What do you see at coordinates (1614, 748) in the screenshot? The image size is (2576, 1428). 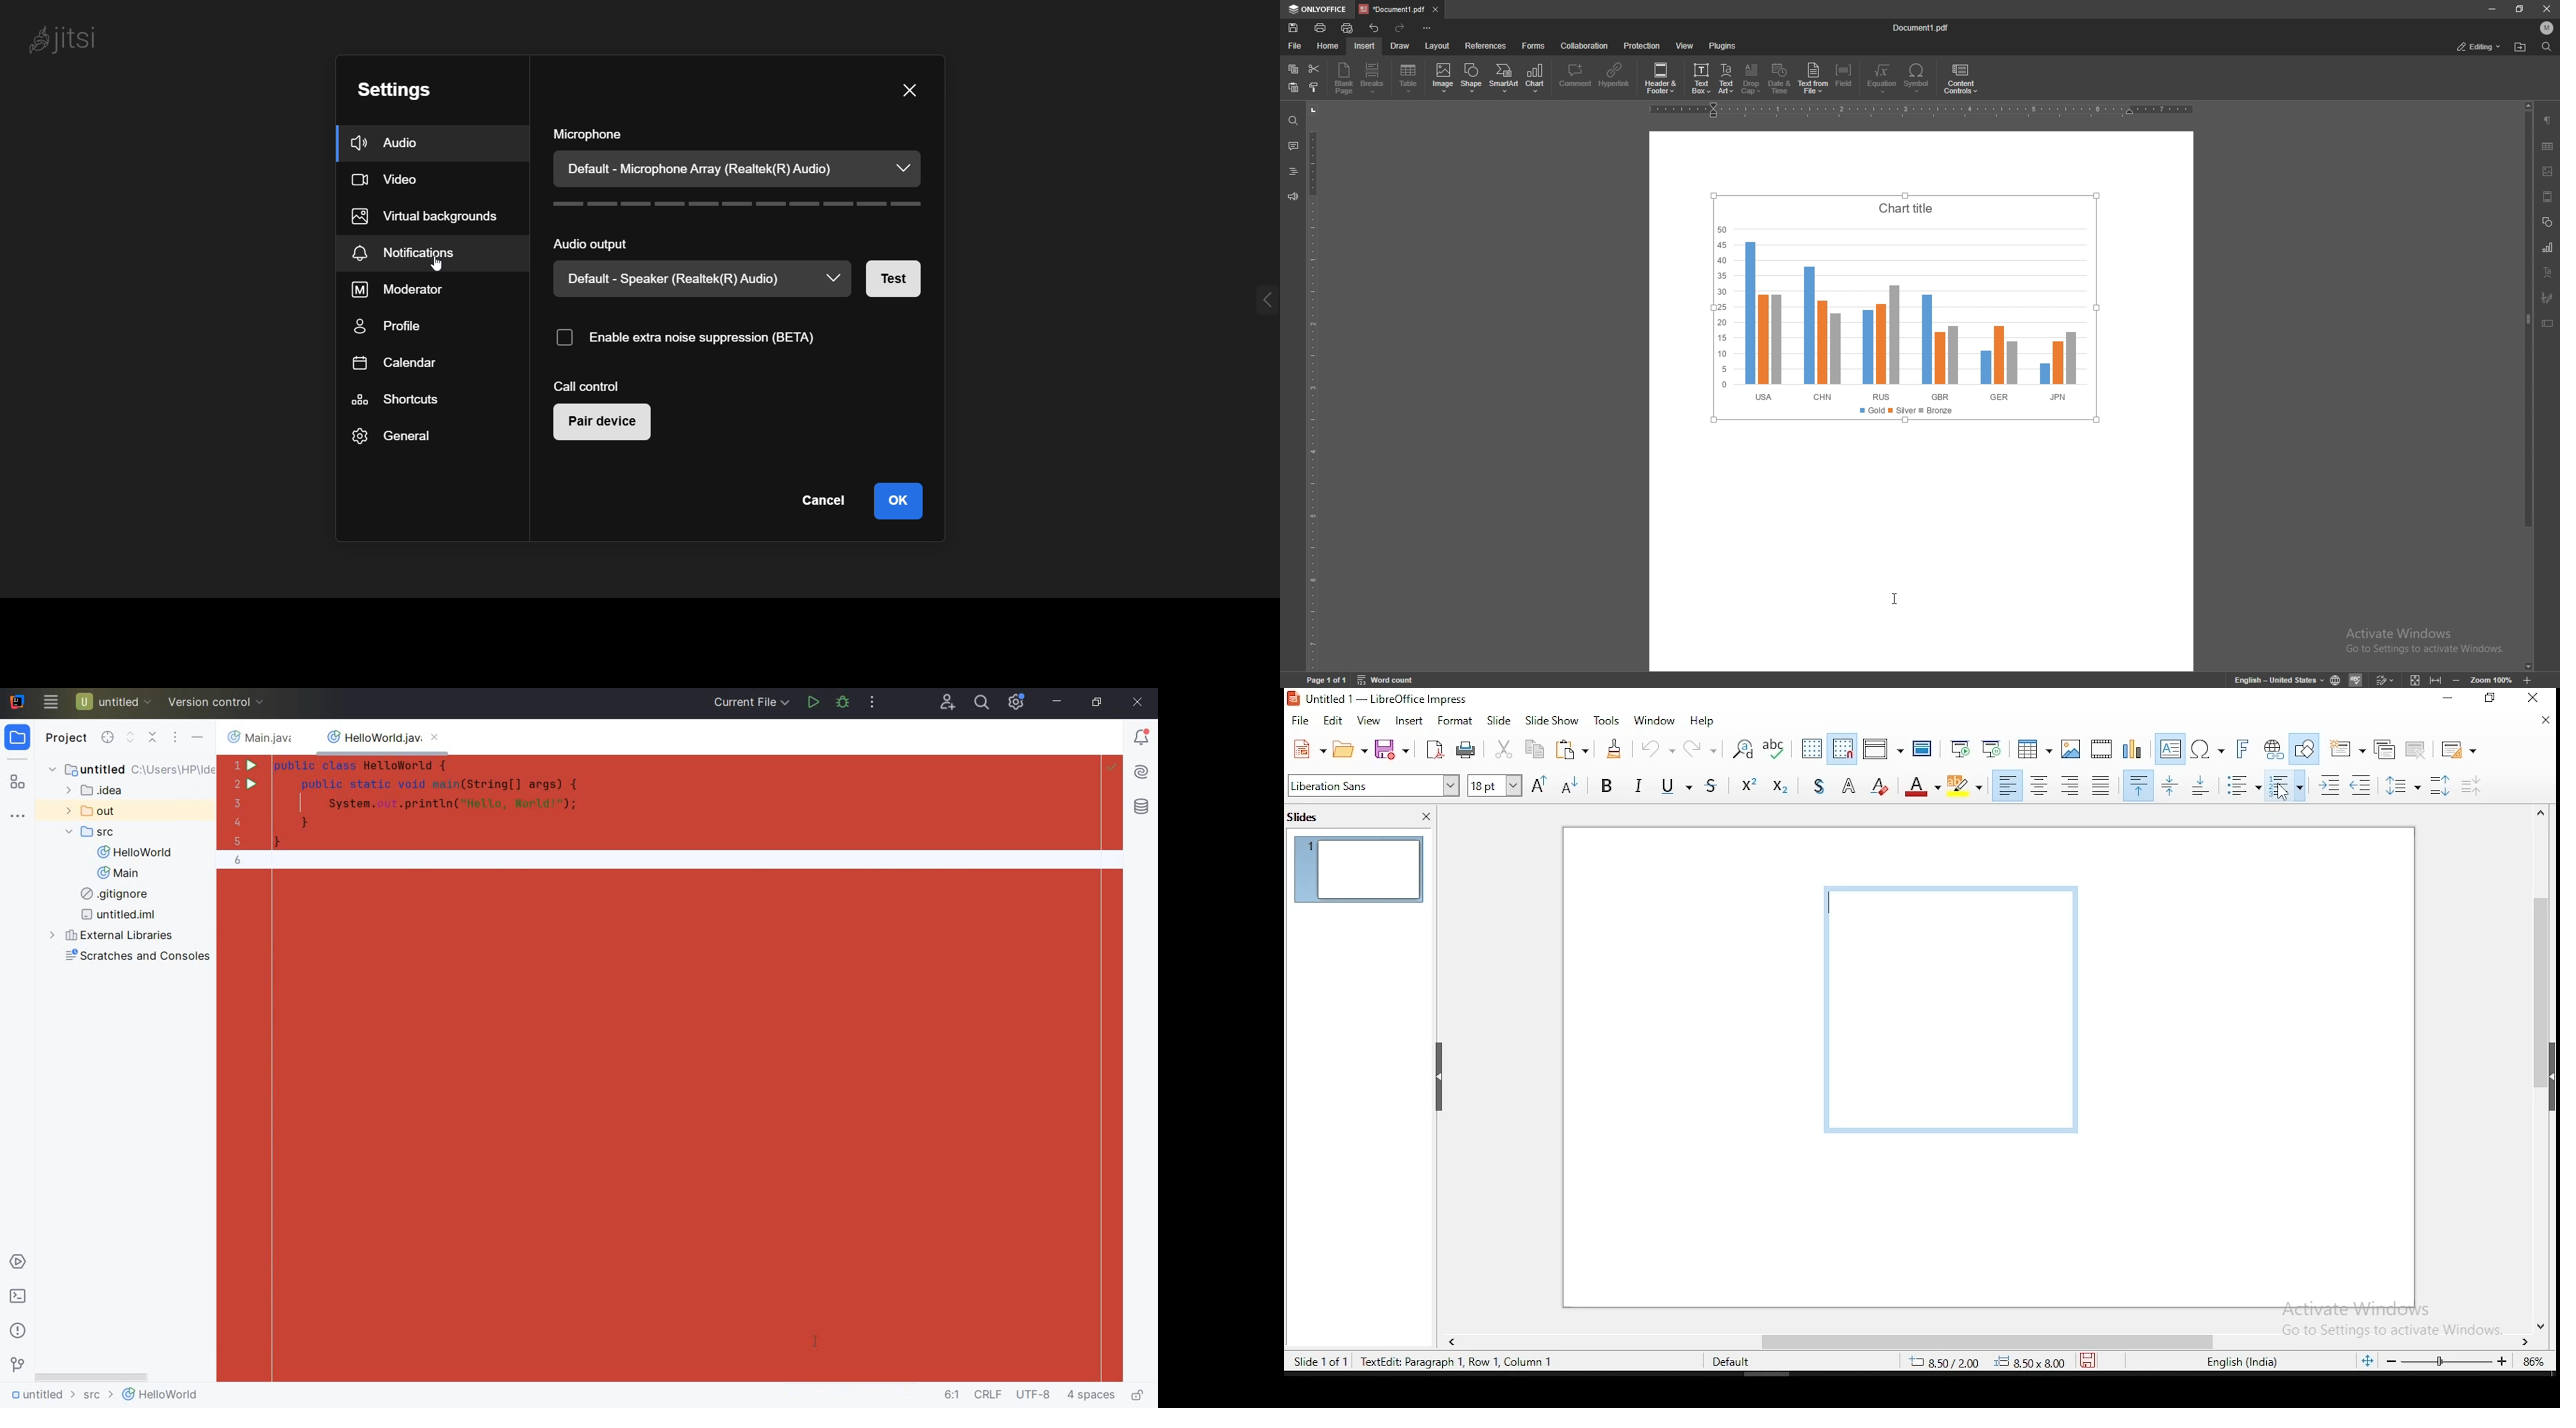 I see `clone formatting` at bounding box center [1614, 748].